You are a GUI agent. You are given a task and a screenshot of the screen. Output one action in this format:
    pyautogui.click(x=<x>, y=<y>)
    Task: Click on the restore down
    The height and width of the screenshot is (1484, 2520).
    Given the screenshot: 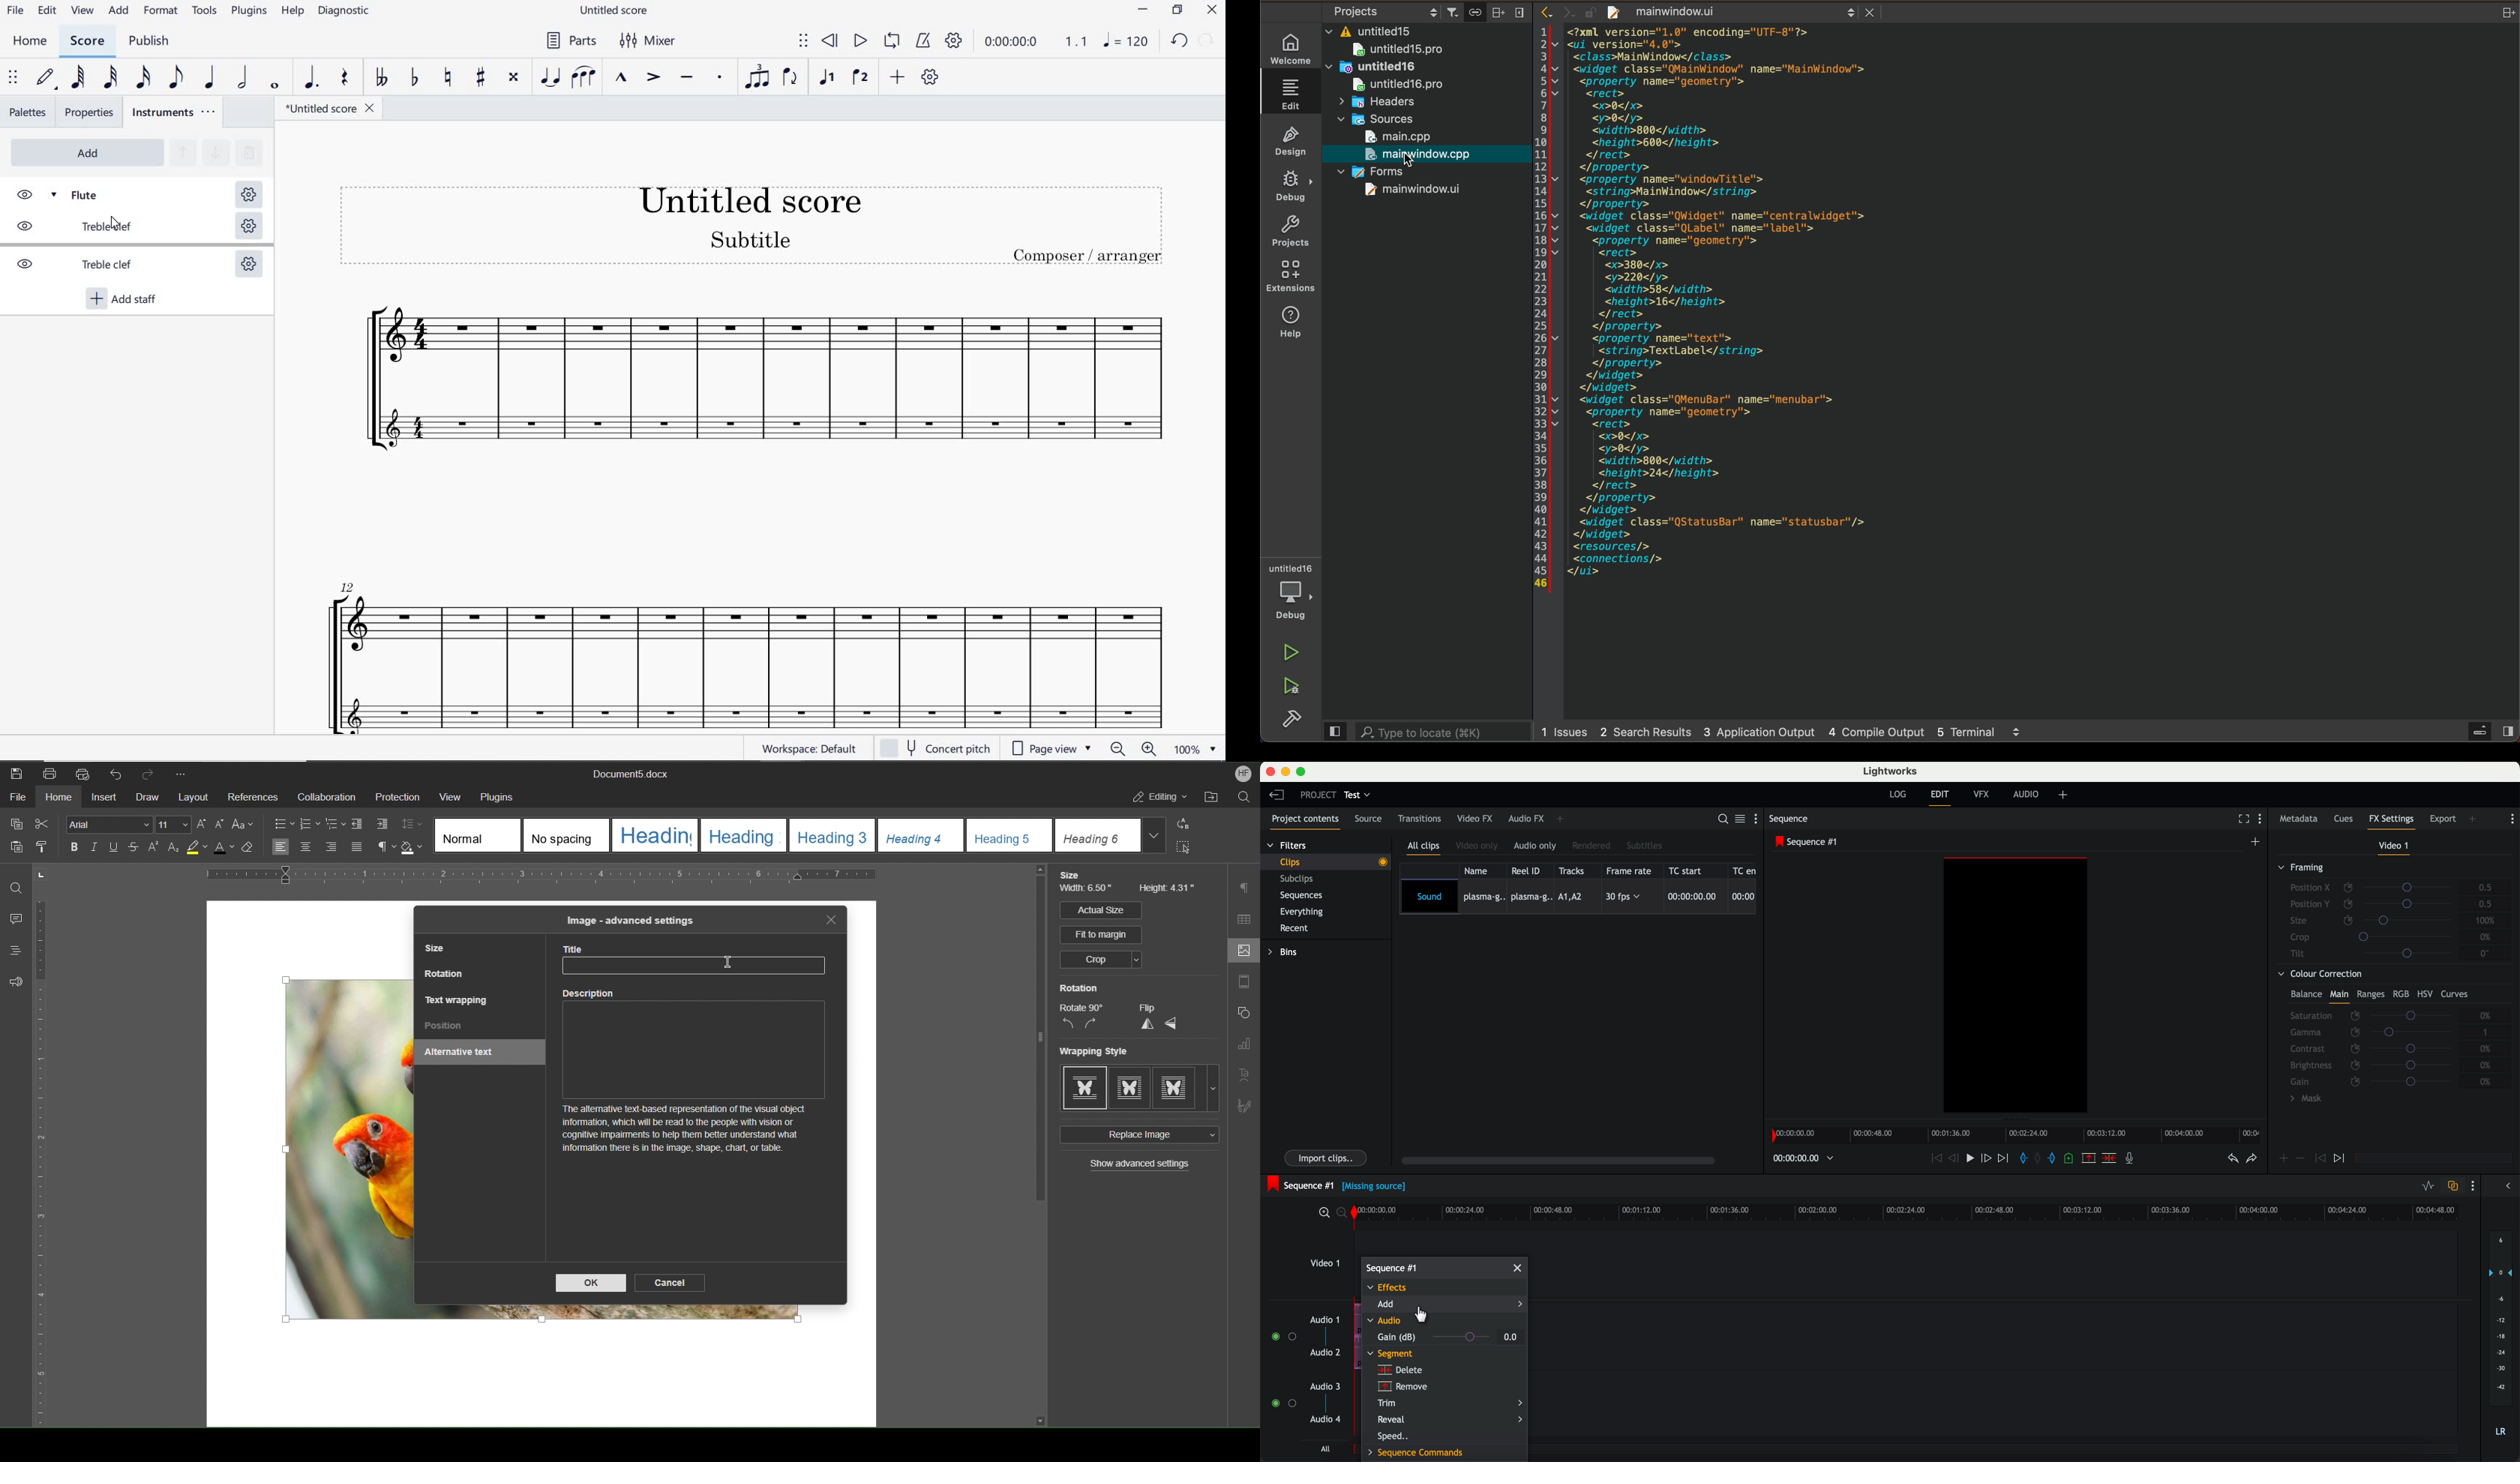 What is the action you would take?
    pyautogui.click(x=1177, y=10)
    